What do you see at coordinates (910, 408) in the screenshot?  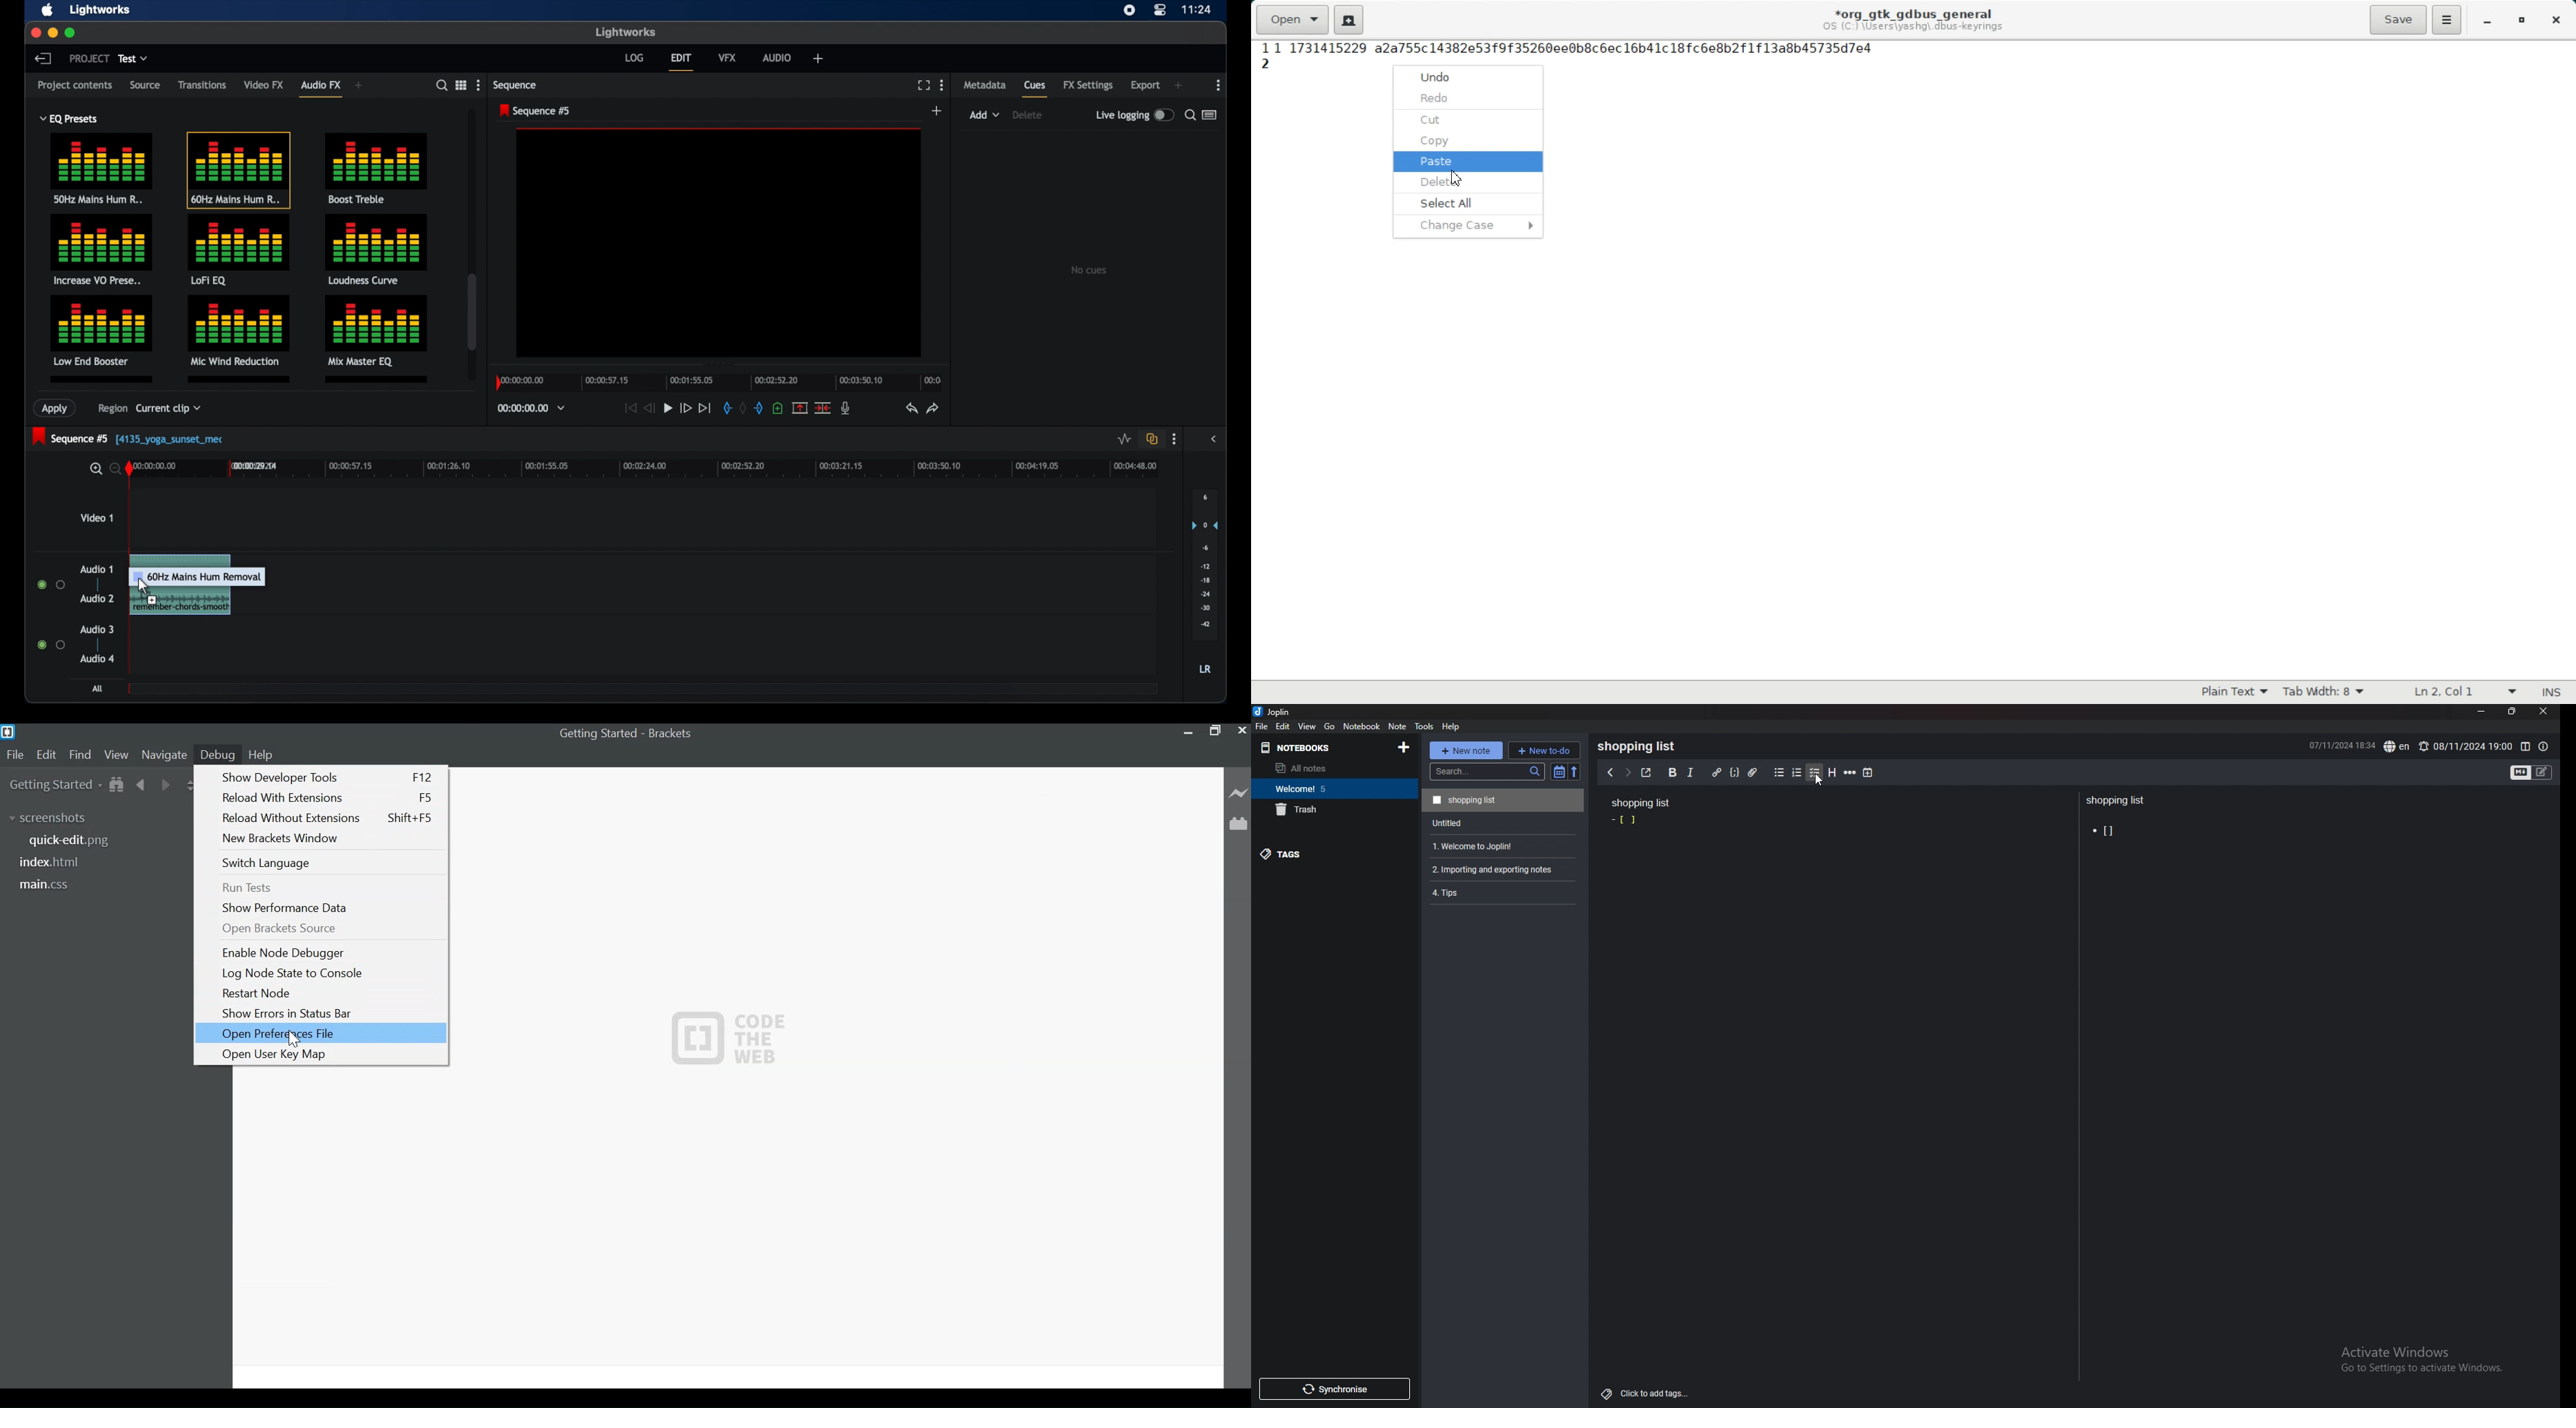 I see `undo` at bounding box center [910, 408].